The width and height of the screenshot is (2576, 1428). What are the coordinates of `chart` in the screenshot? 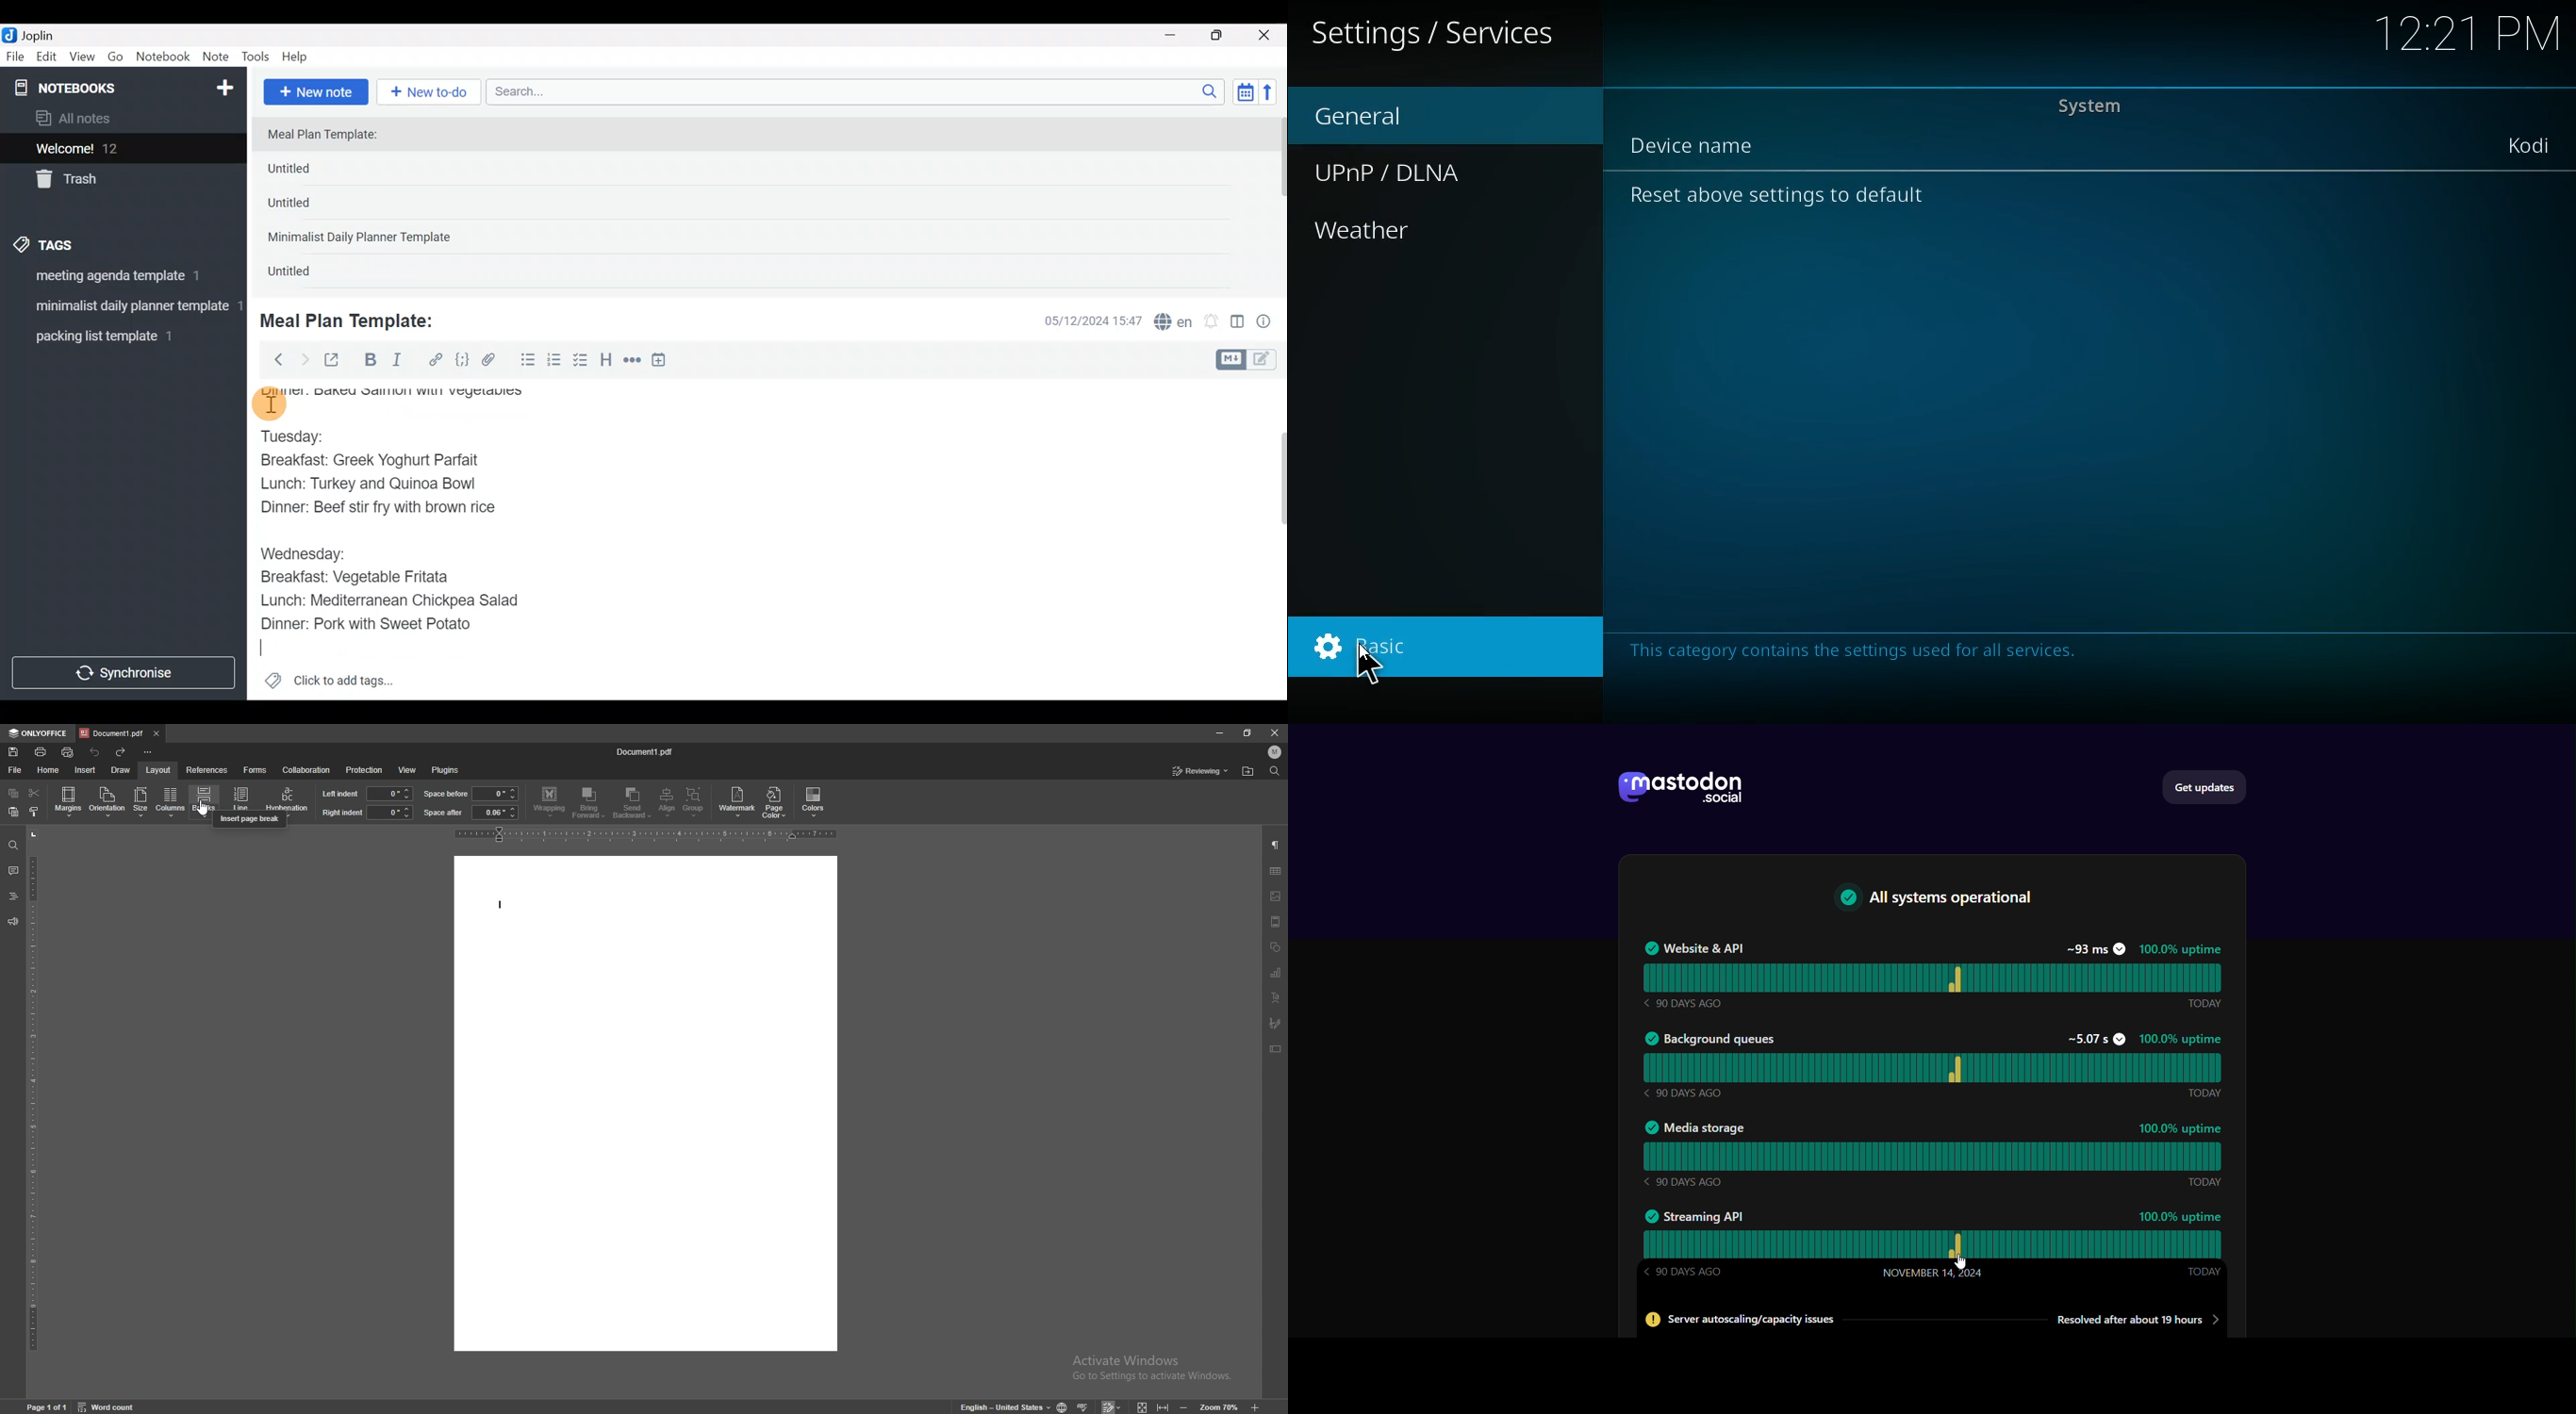 It's located at (1274, 972).